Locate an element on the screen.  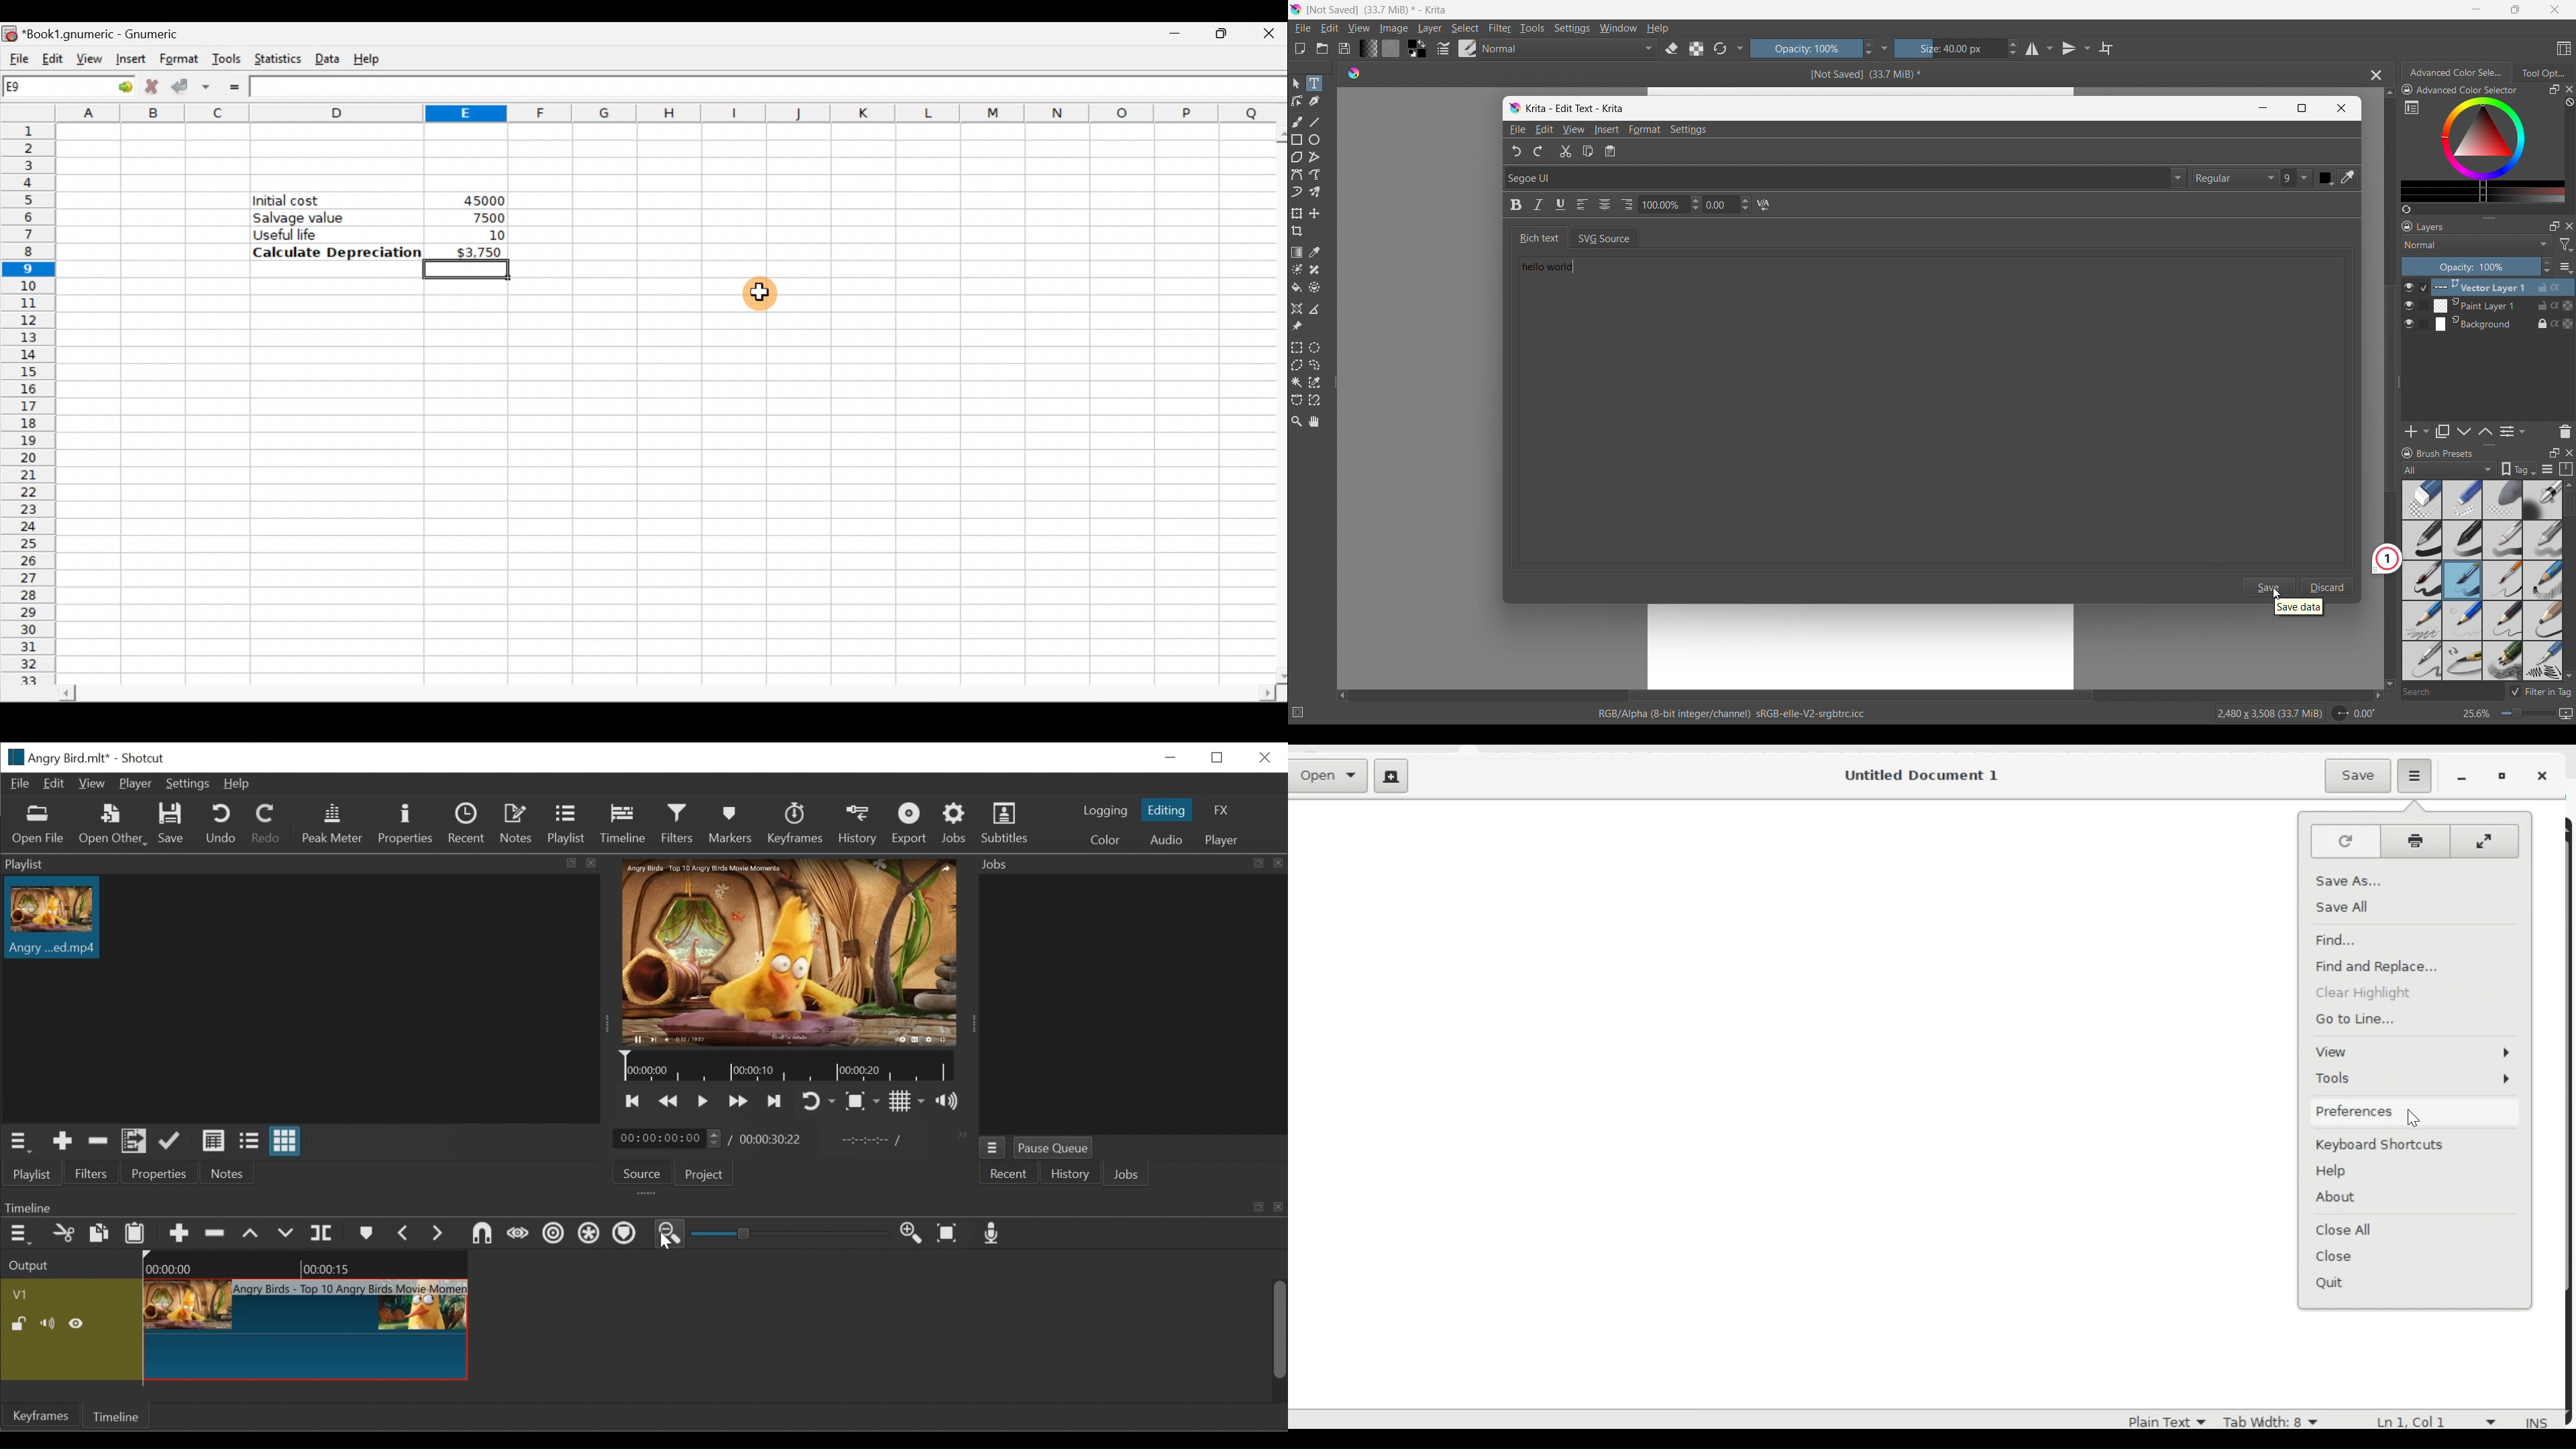
move layer down is located at coordinates (2485, 431).